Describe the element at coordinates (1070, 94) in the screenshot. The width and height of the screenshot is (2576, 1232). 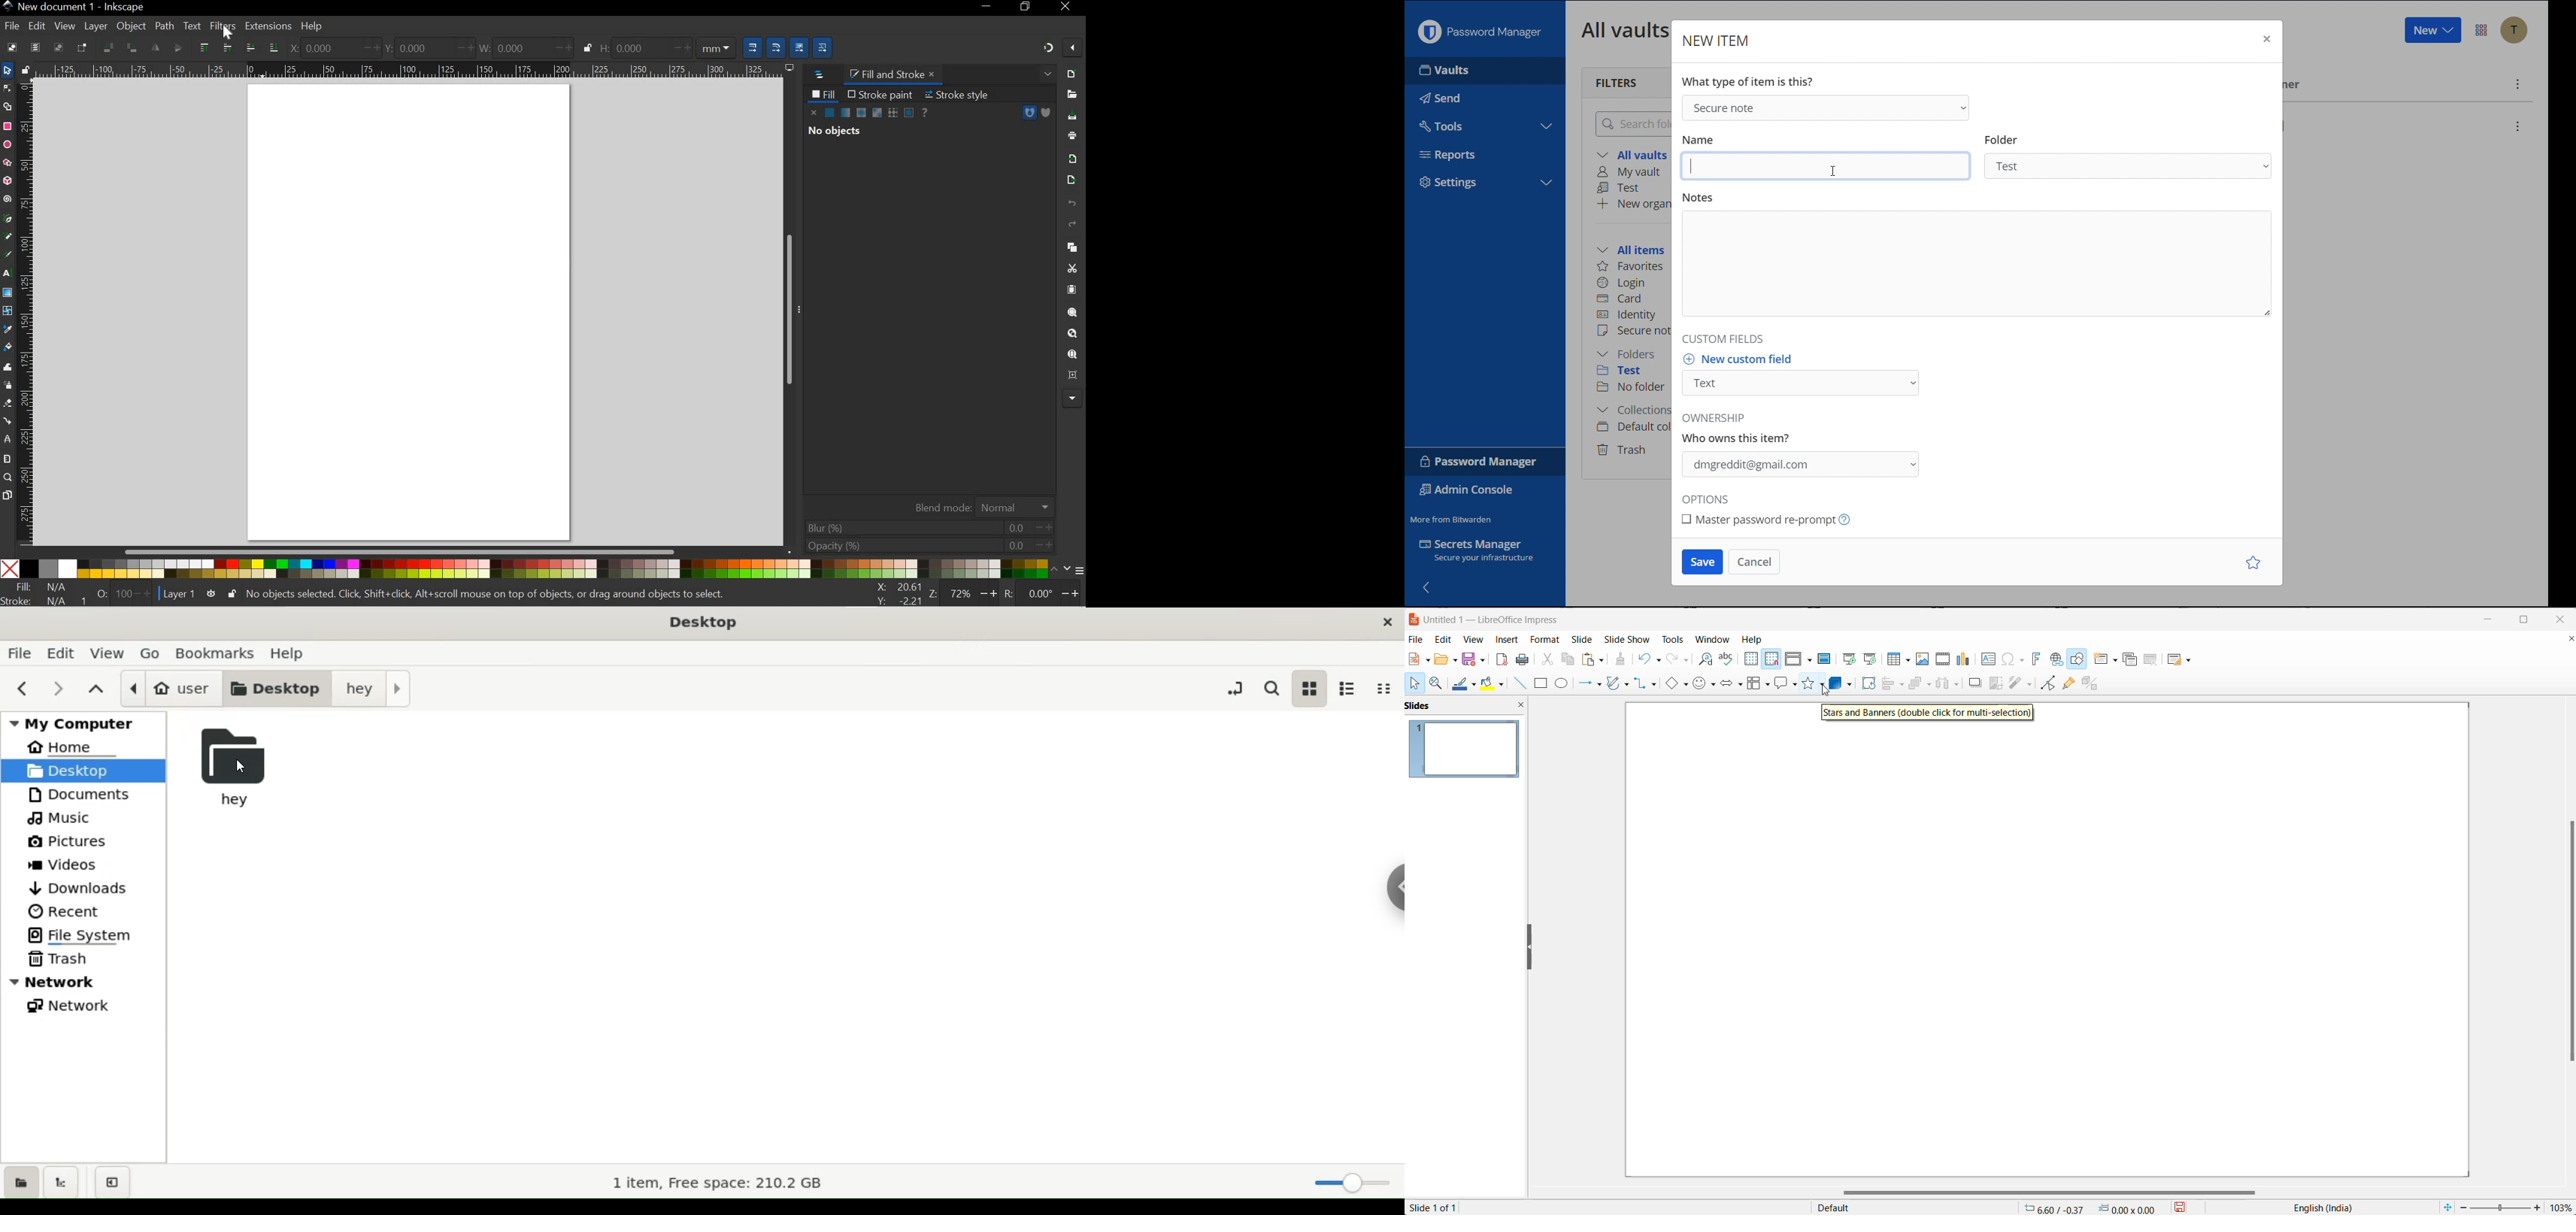
I see `OPEN FILE DIALOG` at that location.